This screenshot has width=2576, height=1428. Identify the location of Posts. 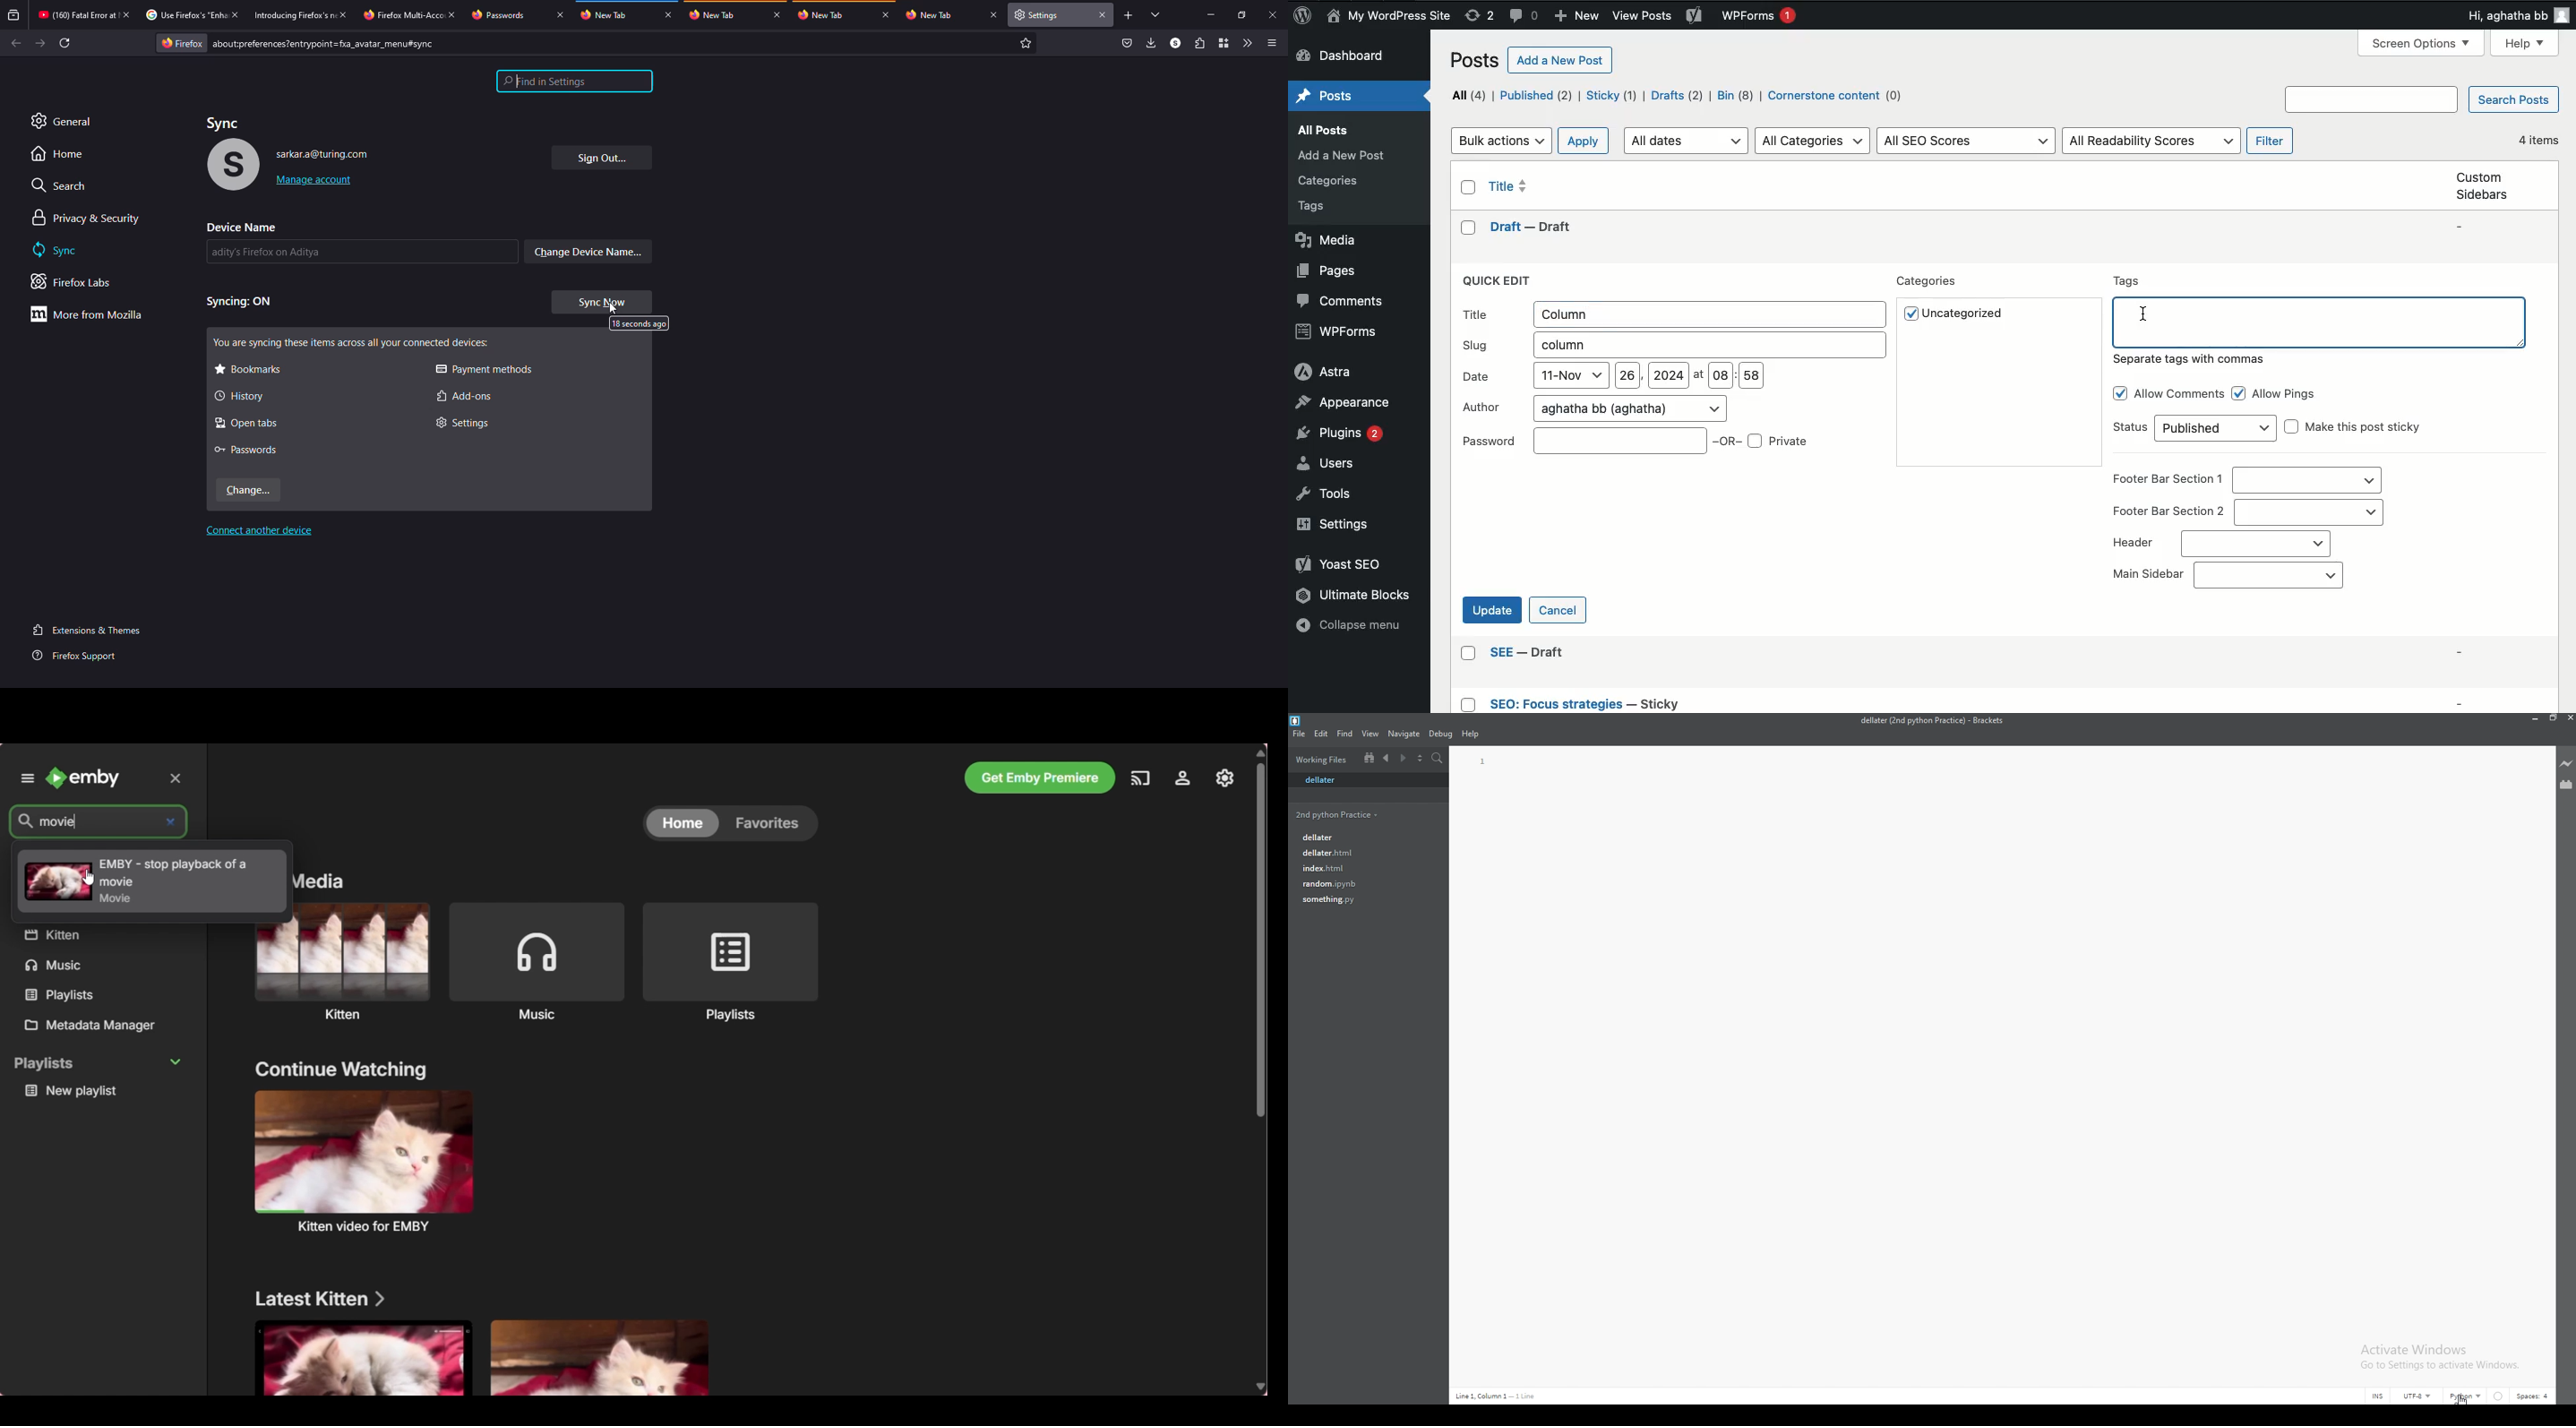
(1329, 130).